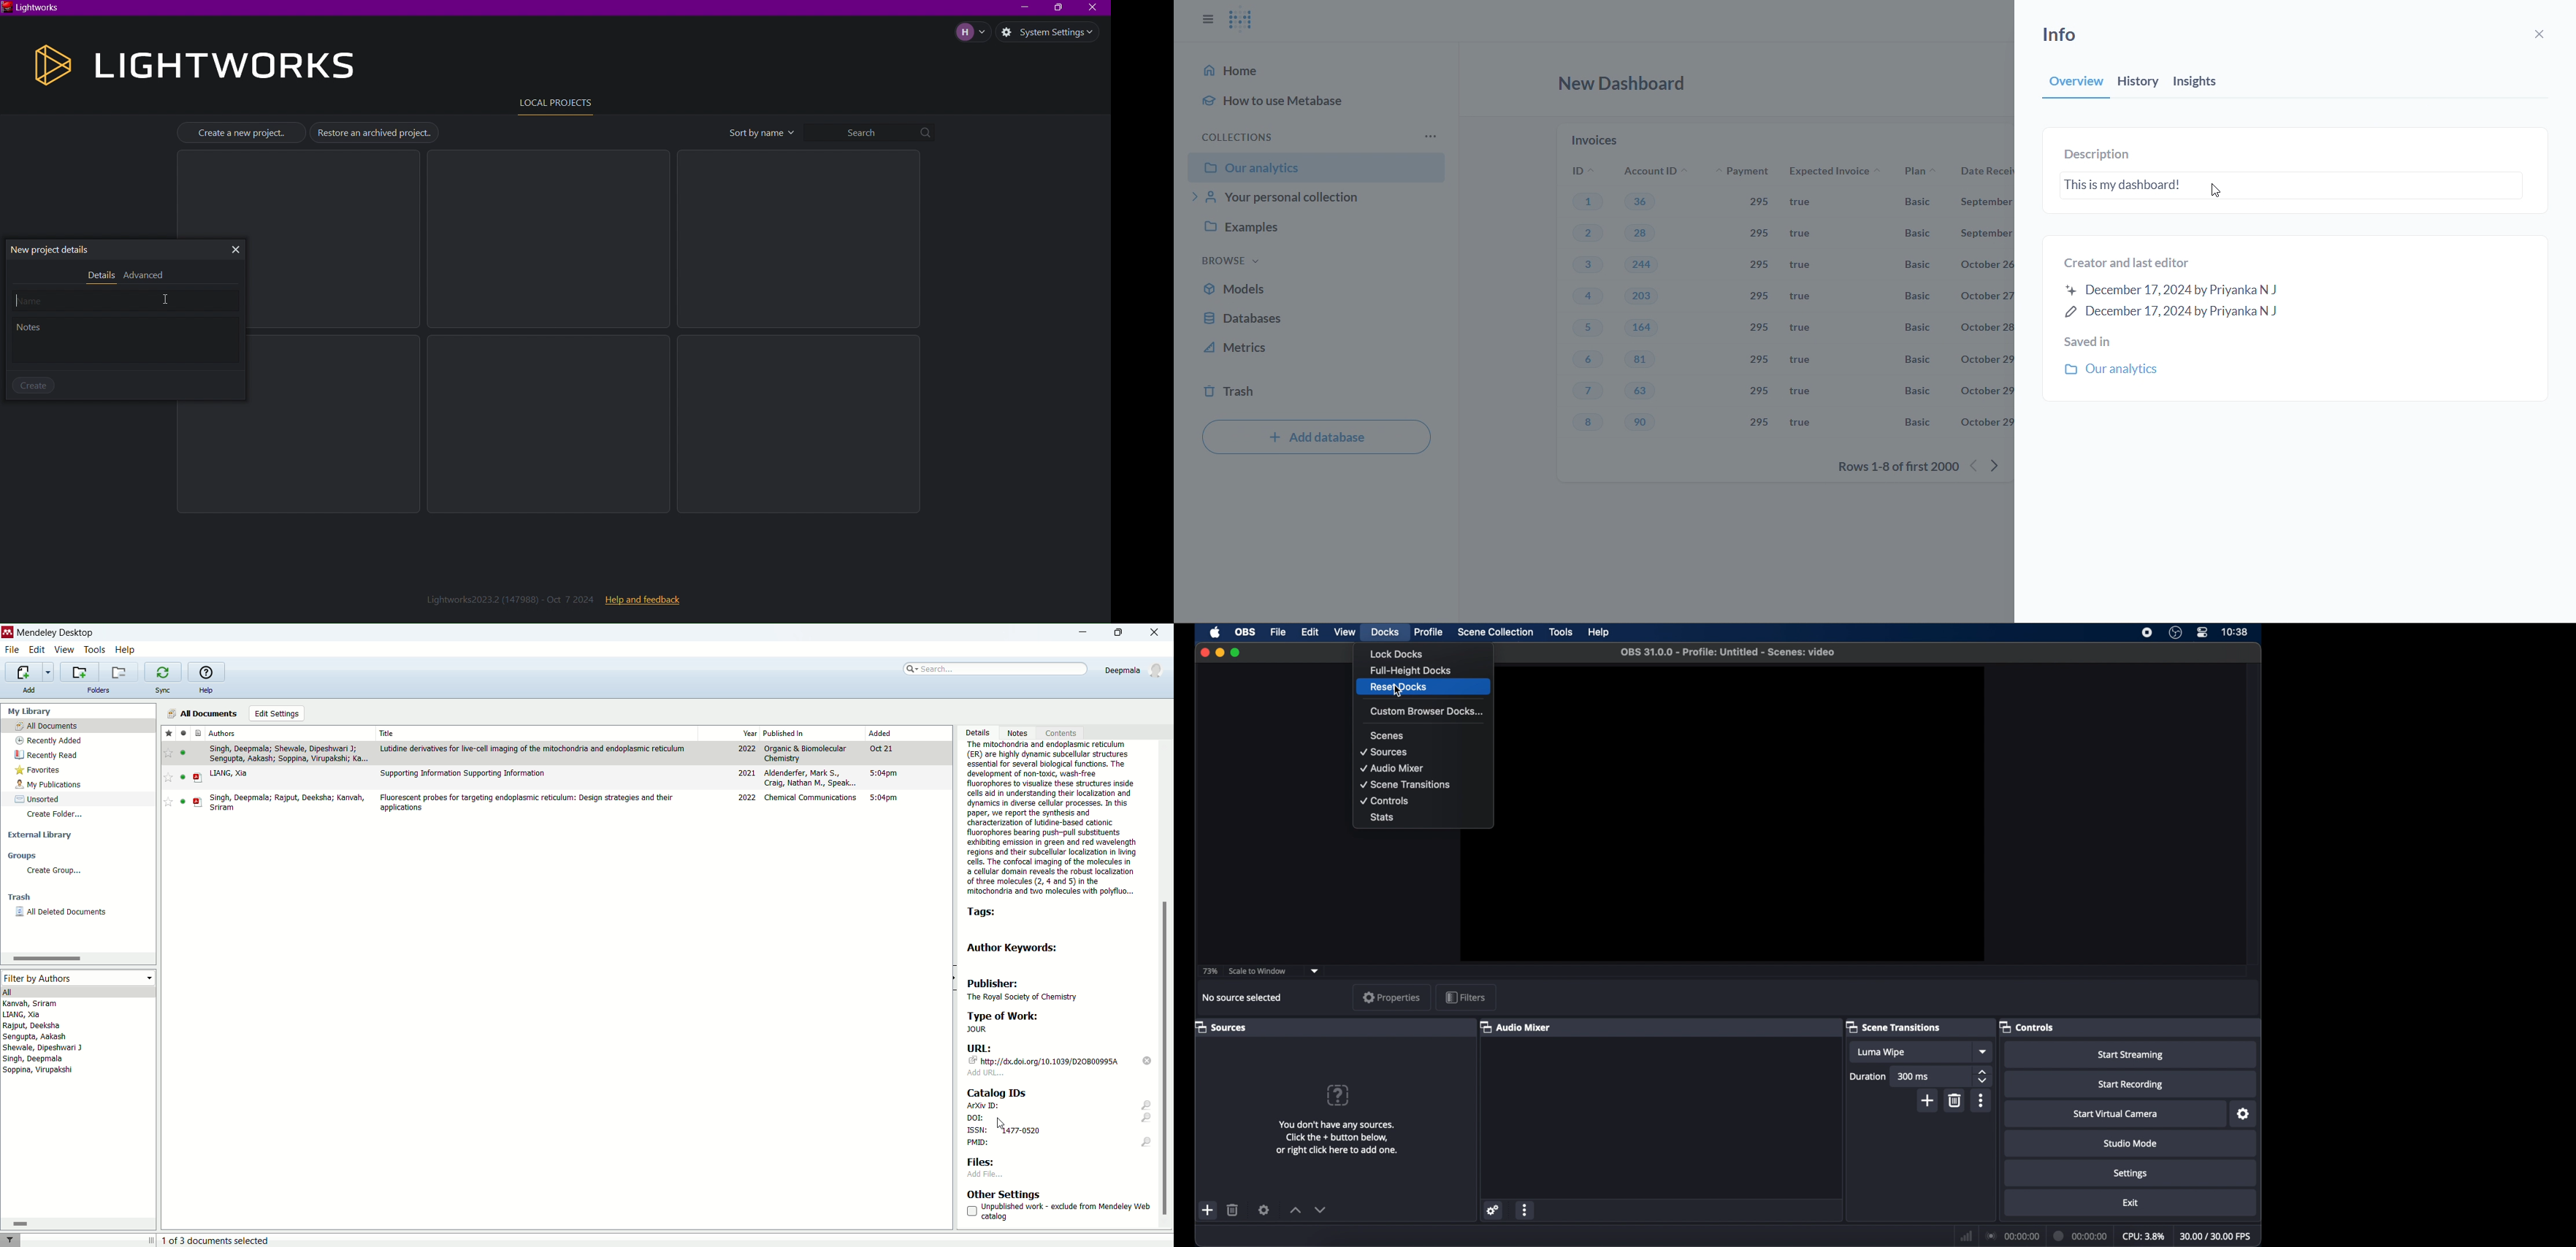 The height and width of the screenshot is (1260, 2576). I want to click on settings, so click(2244, 1114).